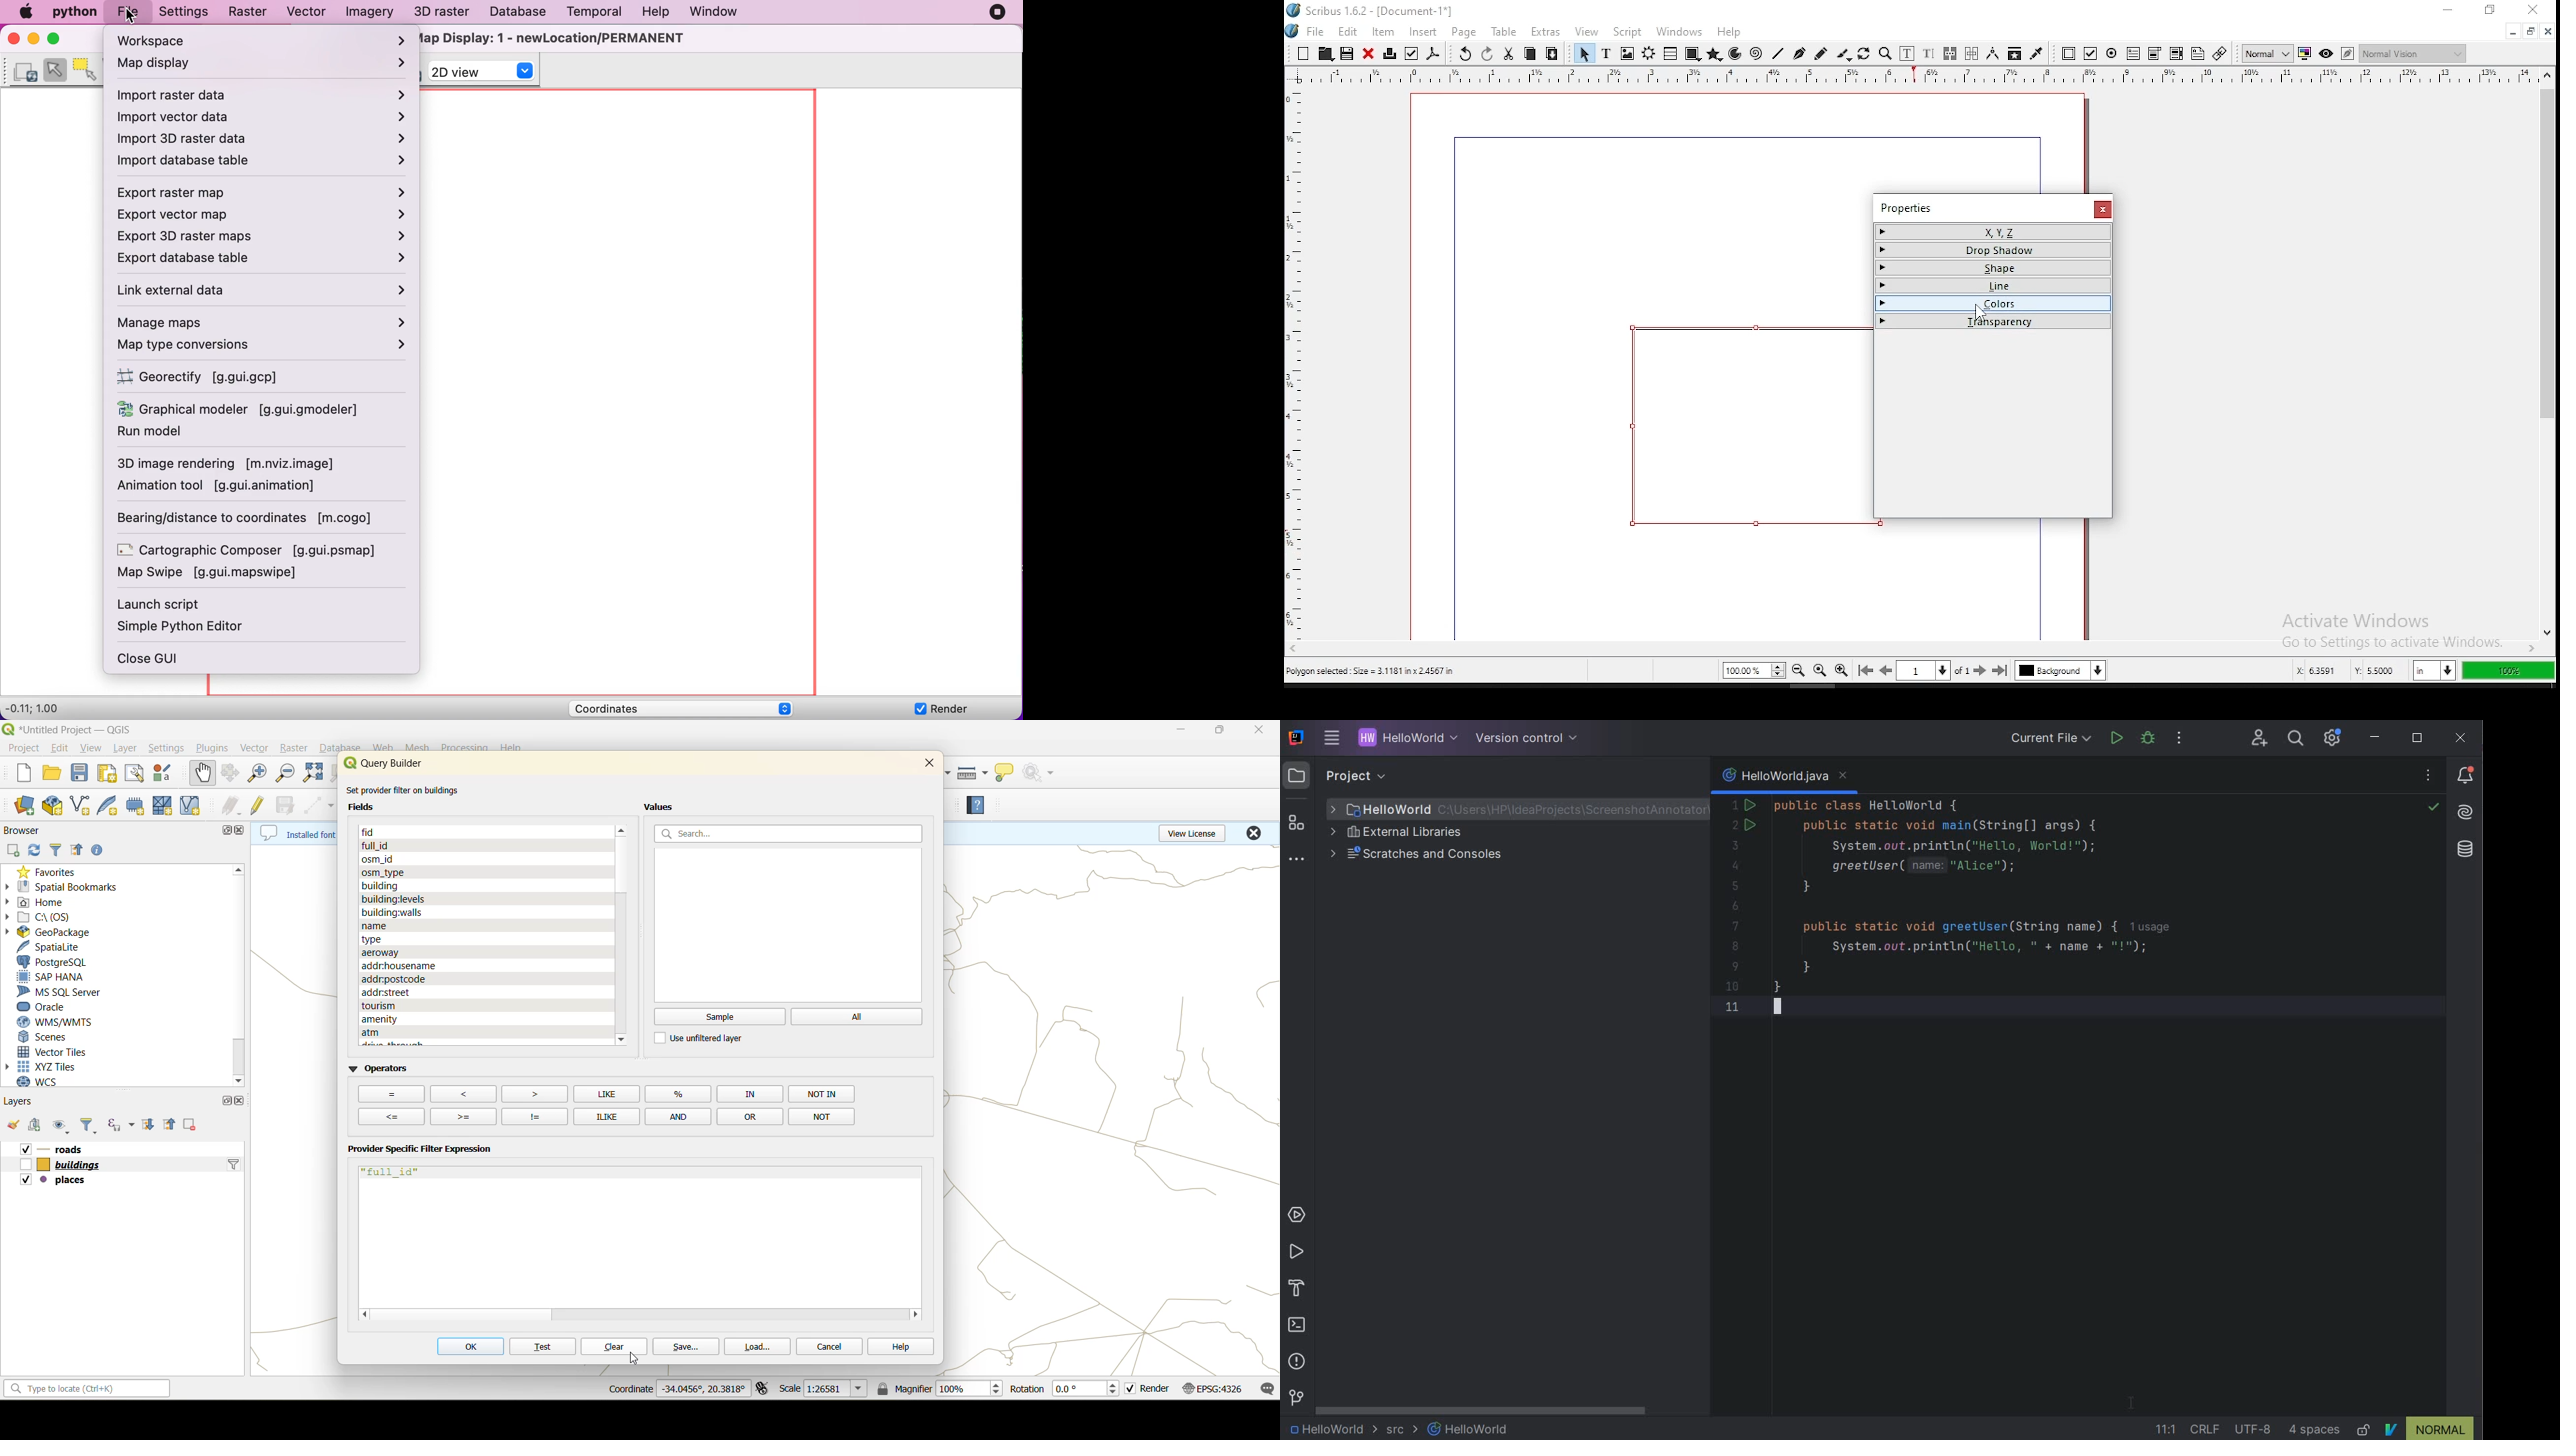 The height and width of the screenshot is (1456, 2576). What do you see at coordinates (1148, 1389) in the screenshot?
I see `render` at bounding box center [1148, 1389].